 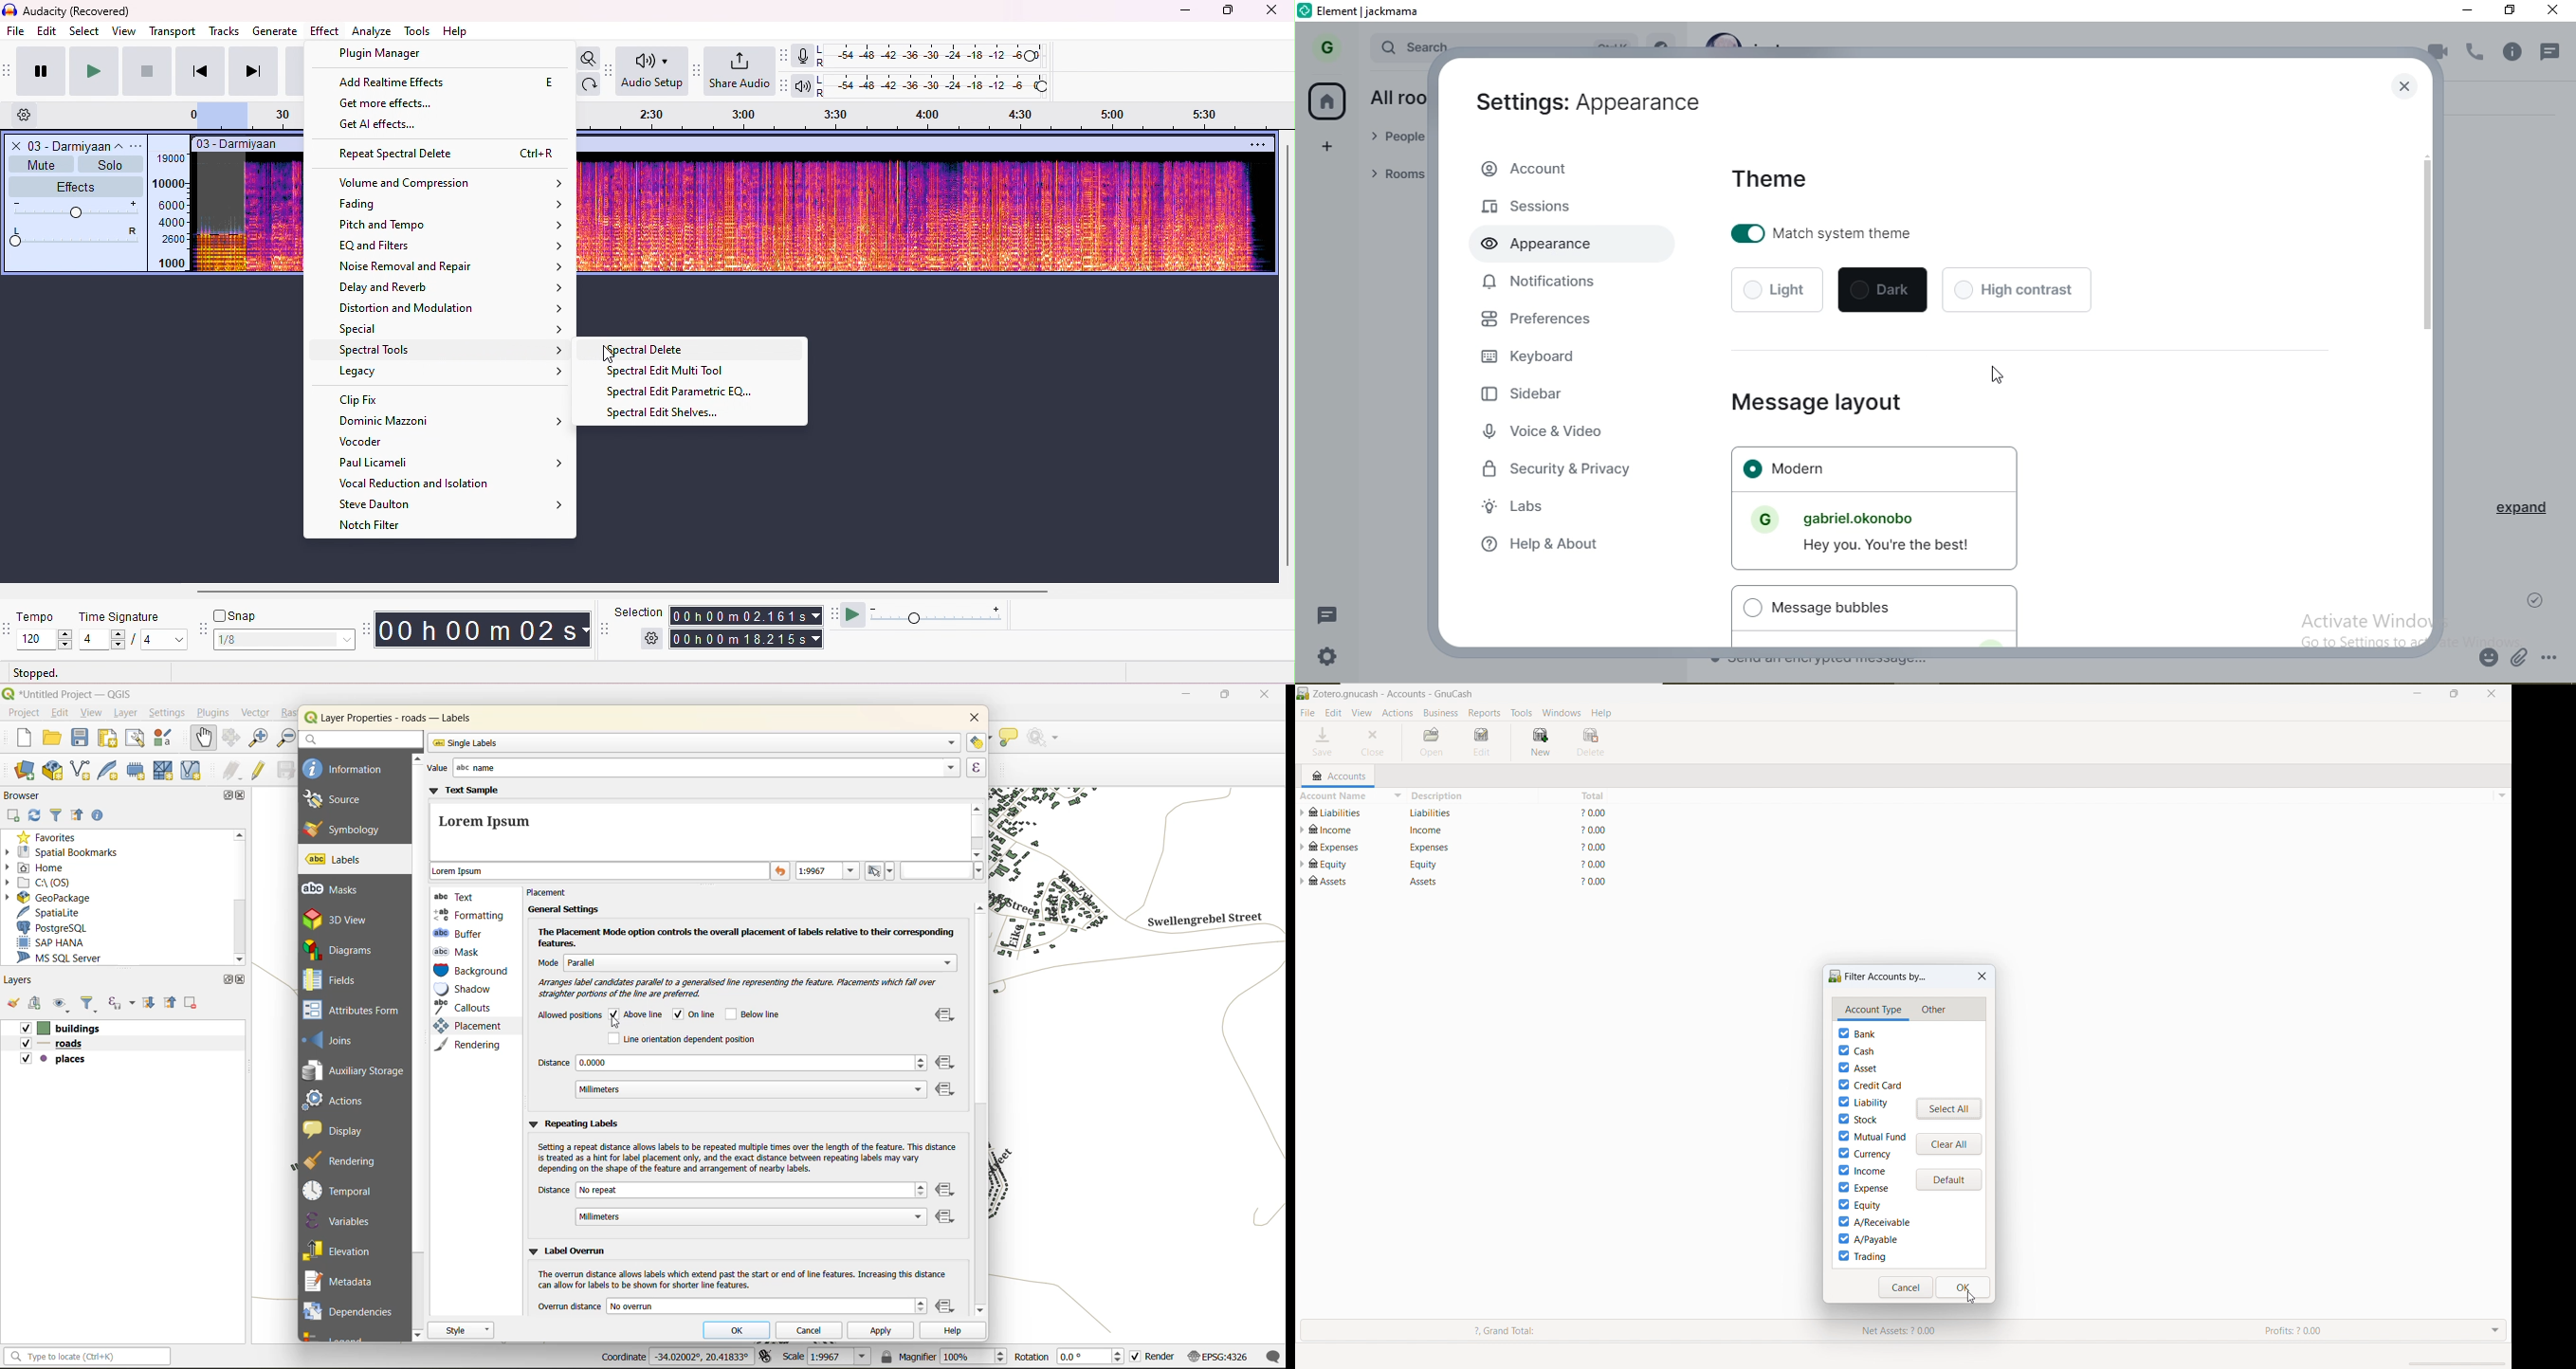 I want to click on element, so click(x=1369, y=12).